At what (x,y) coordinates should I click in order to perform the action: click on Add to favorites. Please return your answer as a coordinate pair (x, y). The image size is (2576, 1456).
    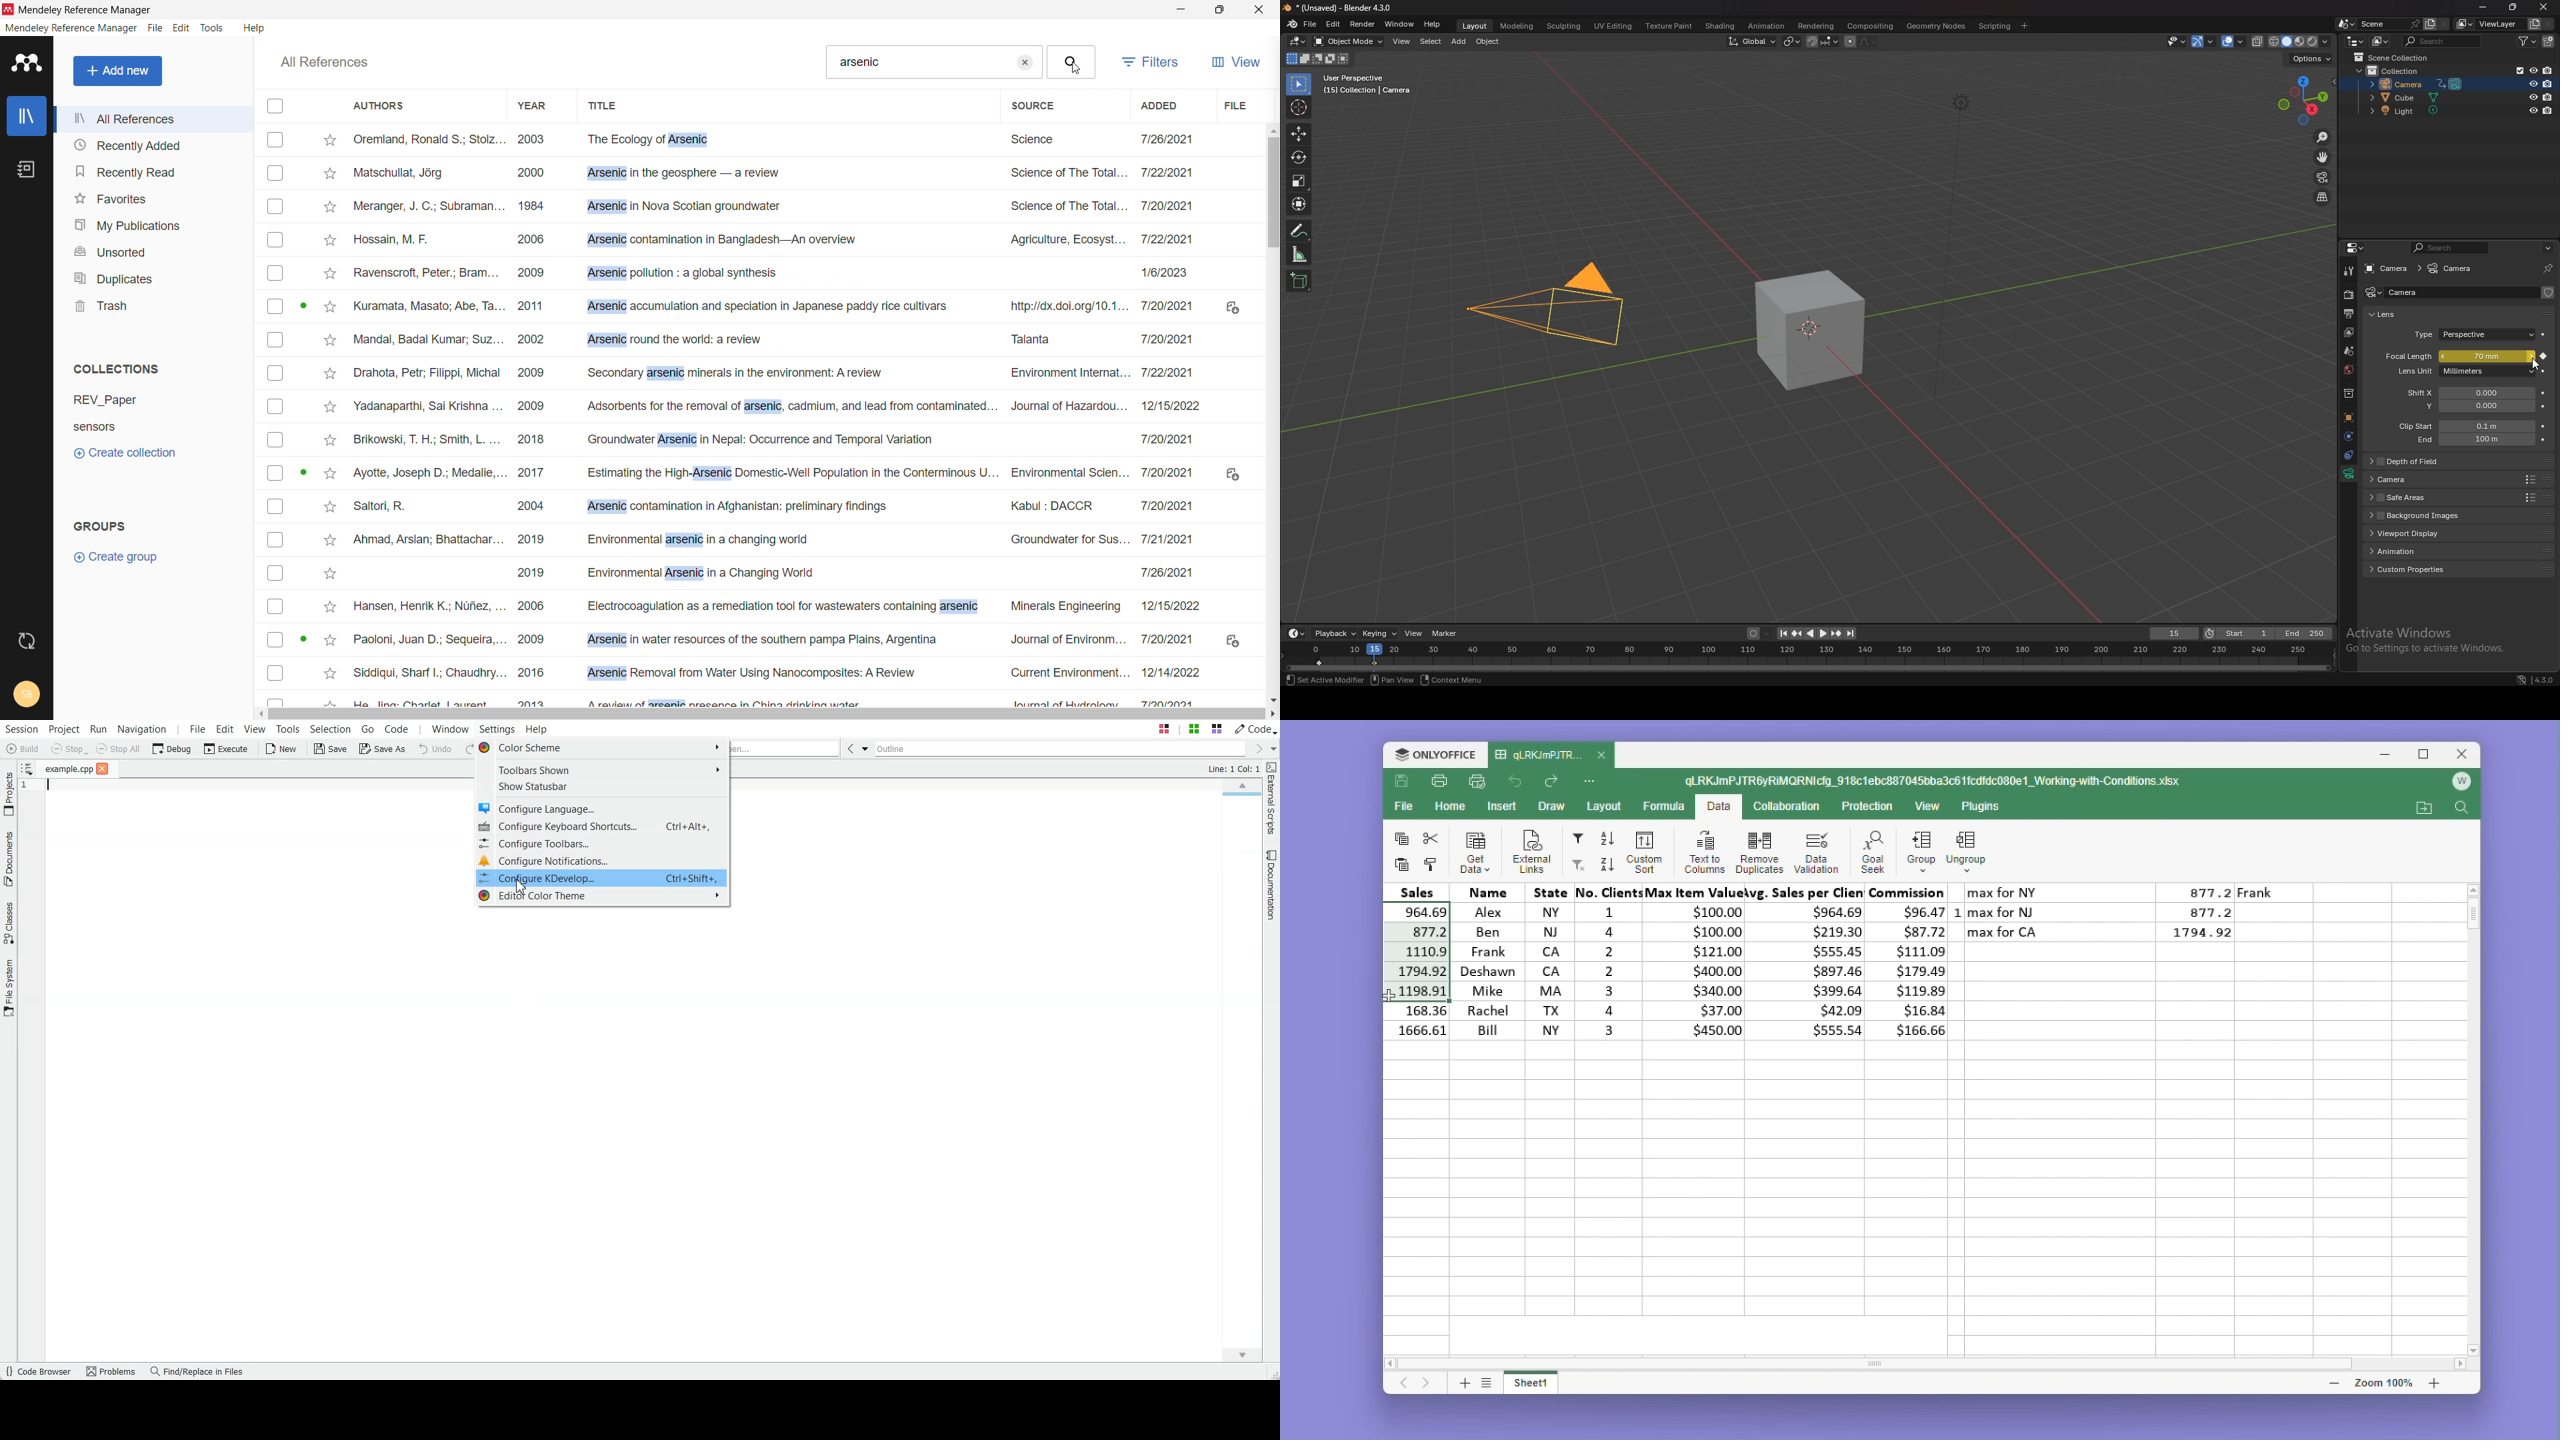
    Looking at the image, I should click on (328, 339).